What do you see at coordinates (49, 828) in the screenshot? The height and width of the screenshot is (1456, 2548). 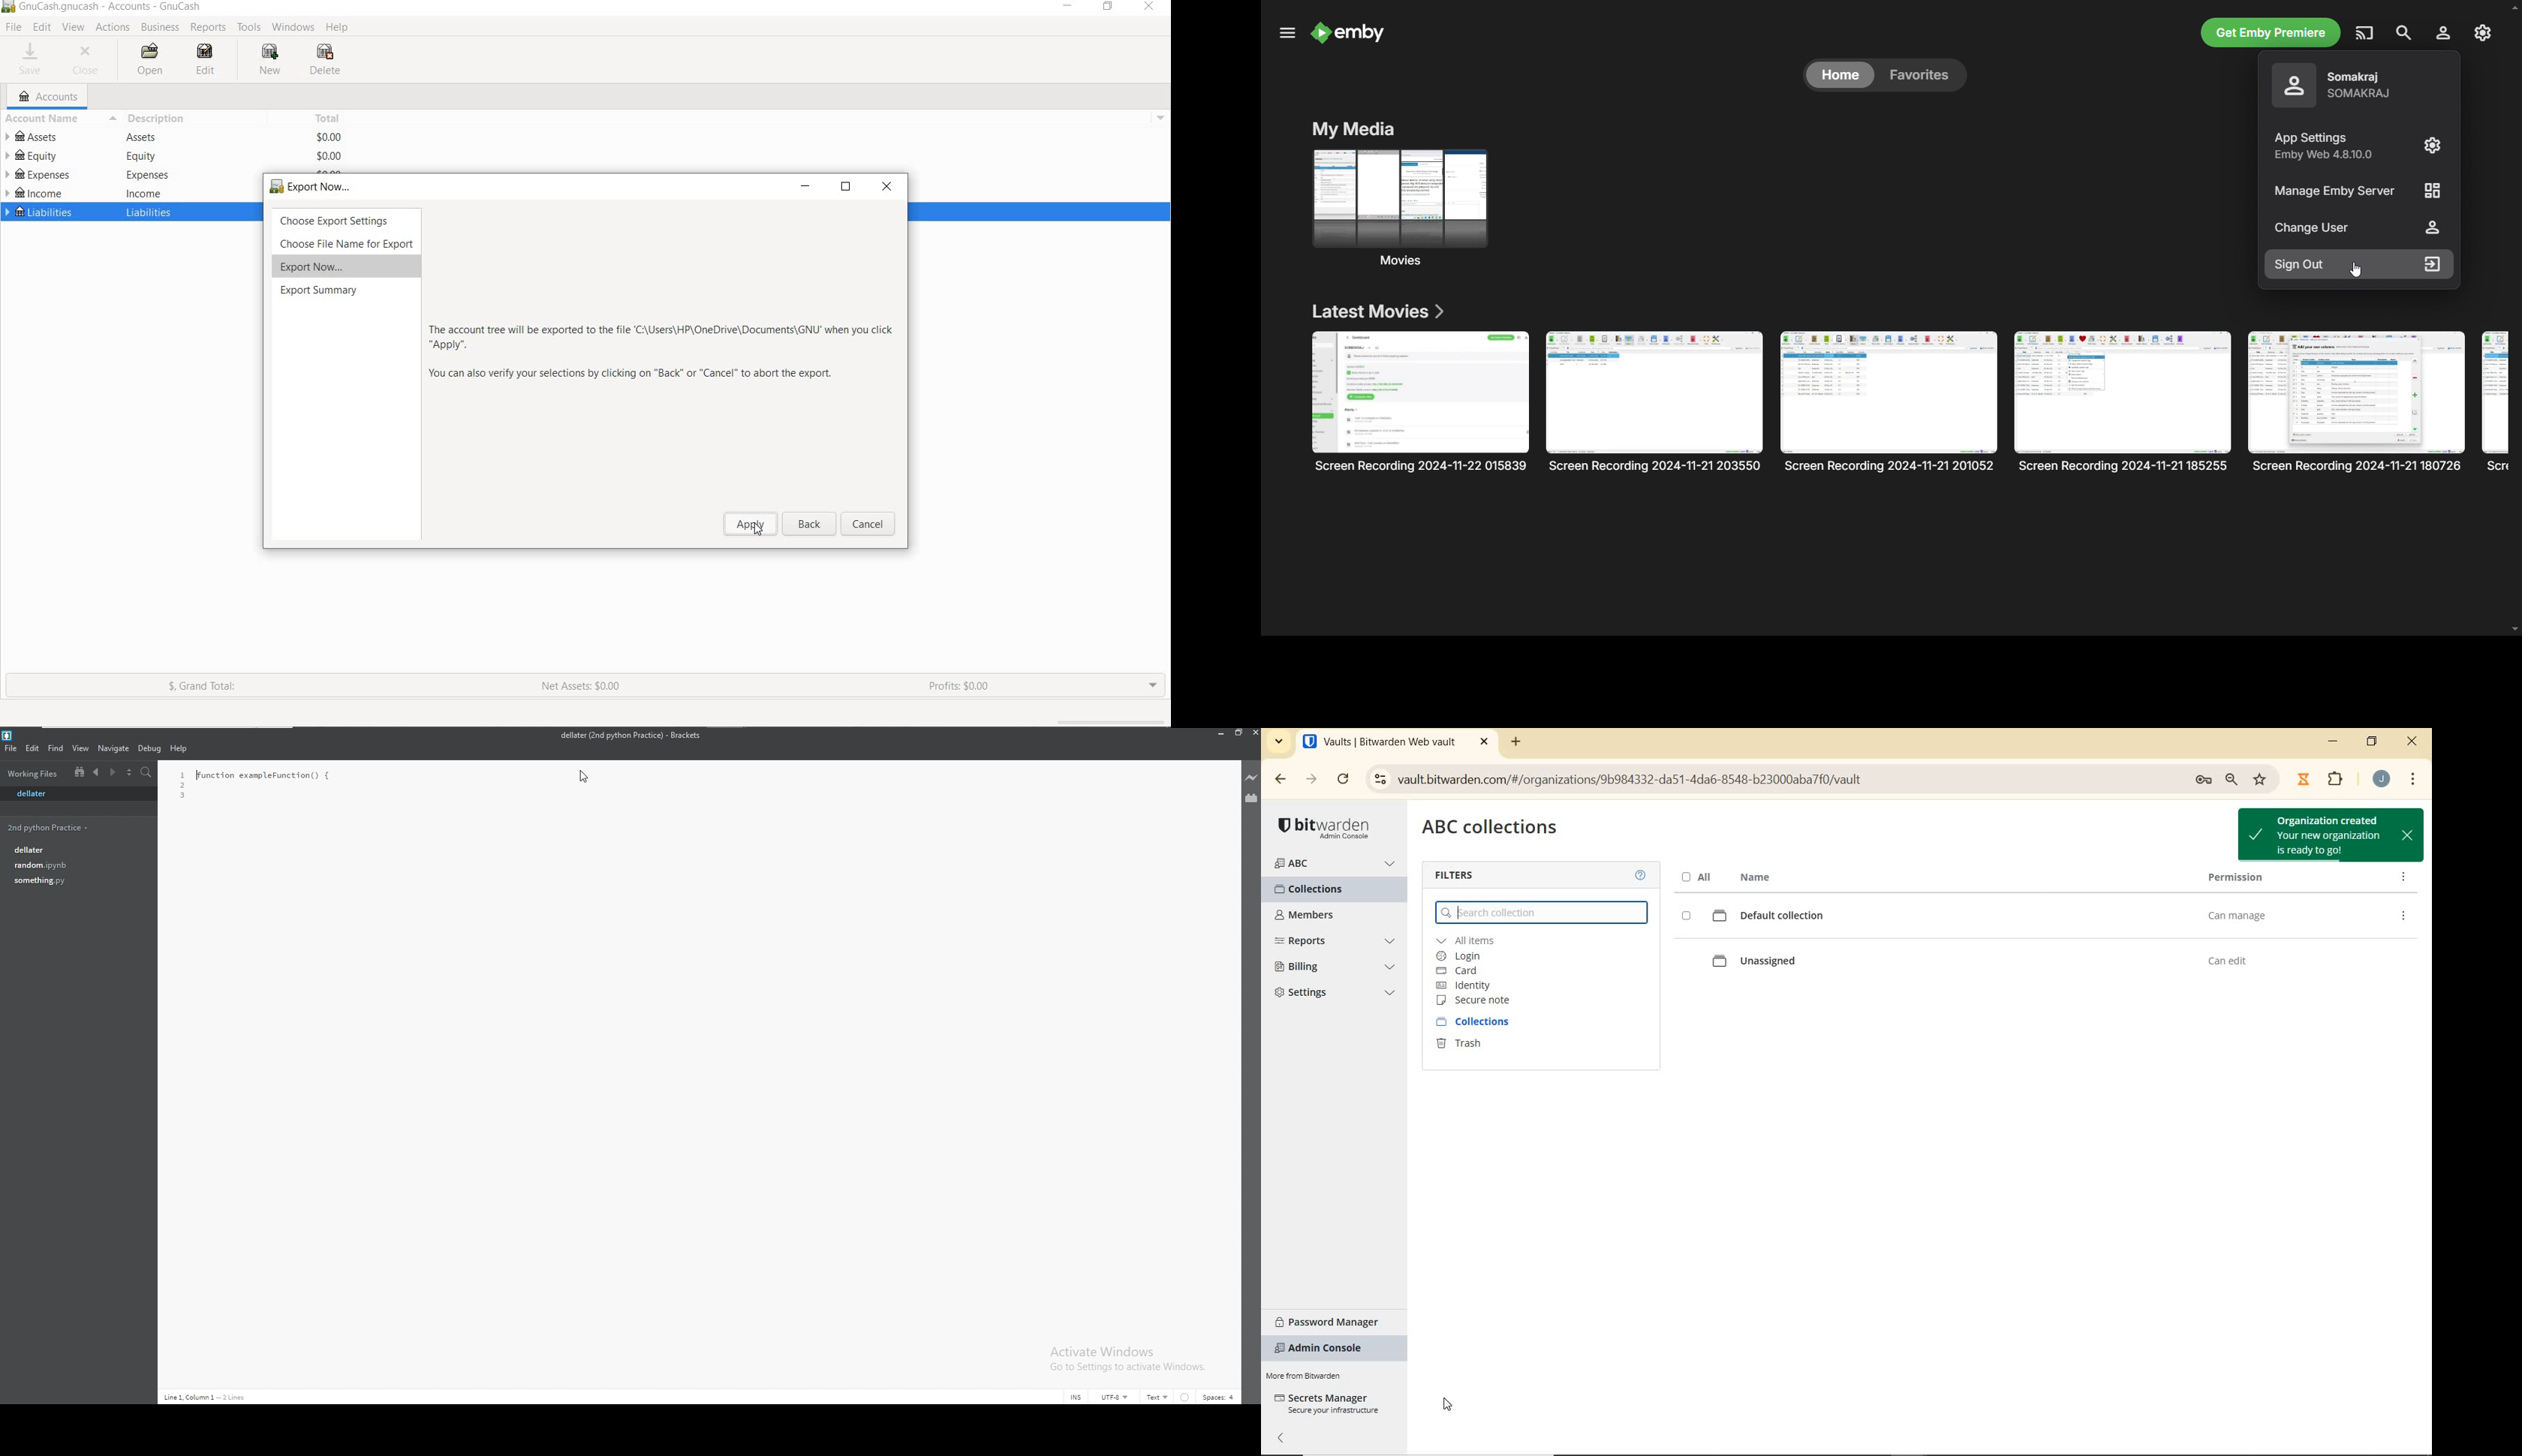 I see `2nd python practice` at bounding box center [49, 828].